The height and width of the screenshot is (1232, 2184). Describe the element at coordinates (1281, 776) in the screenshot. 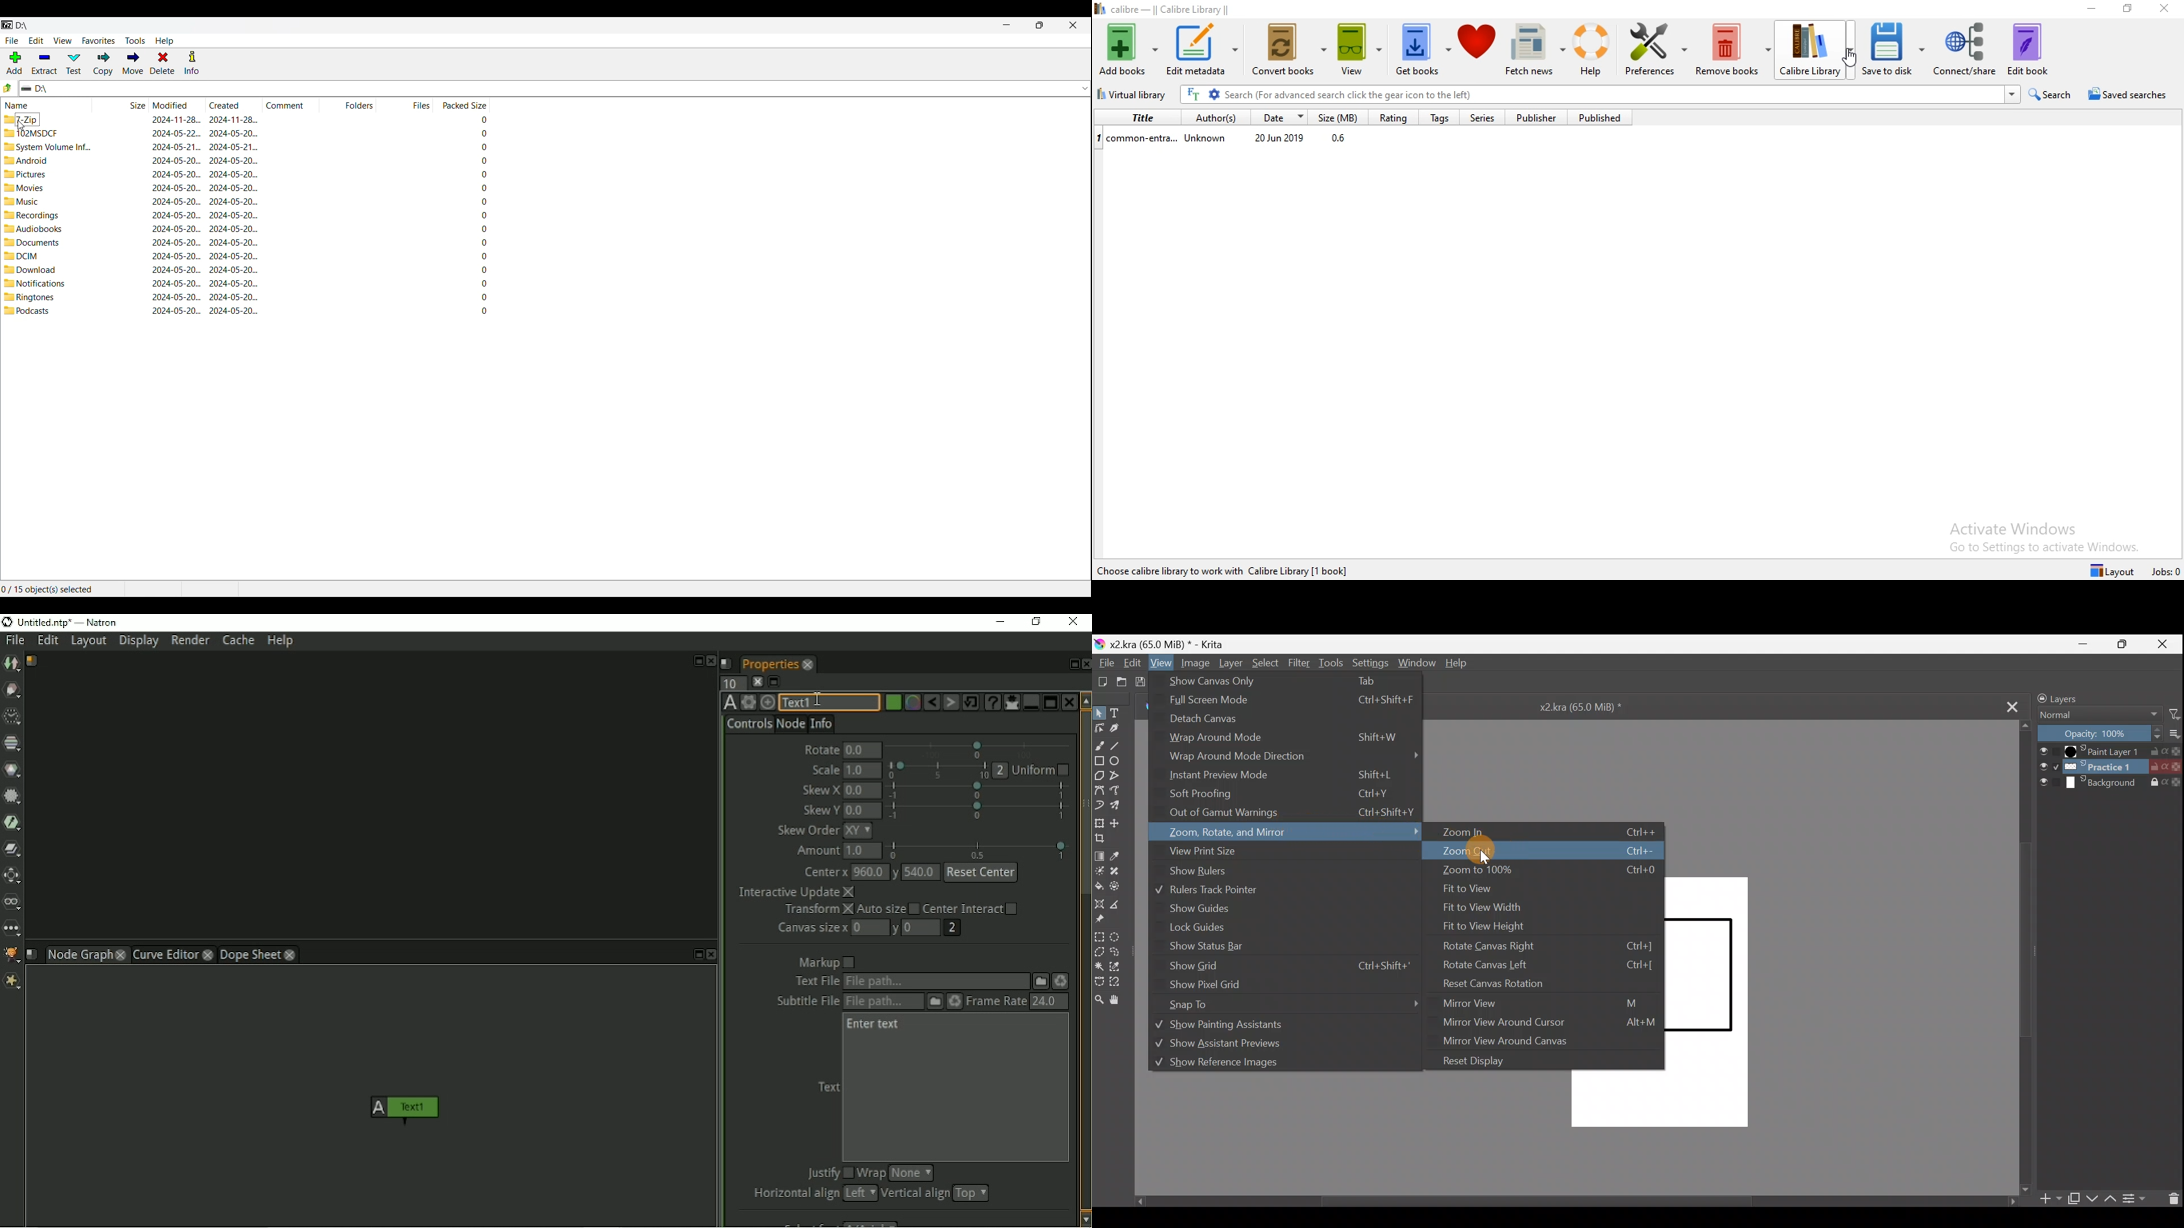

I see `Instant preview mode` at that location.